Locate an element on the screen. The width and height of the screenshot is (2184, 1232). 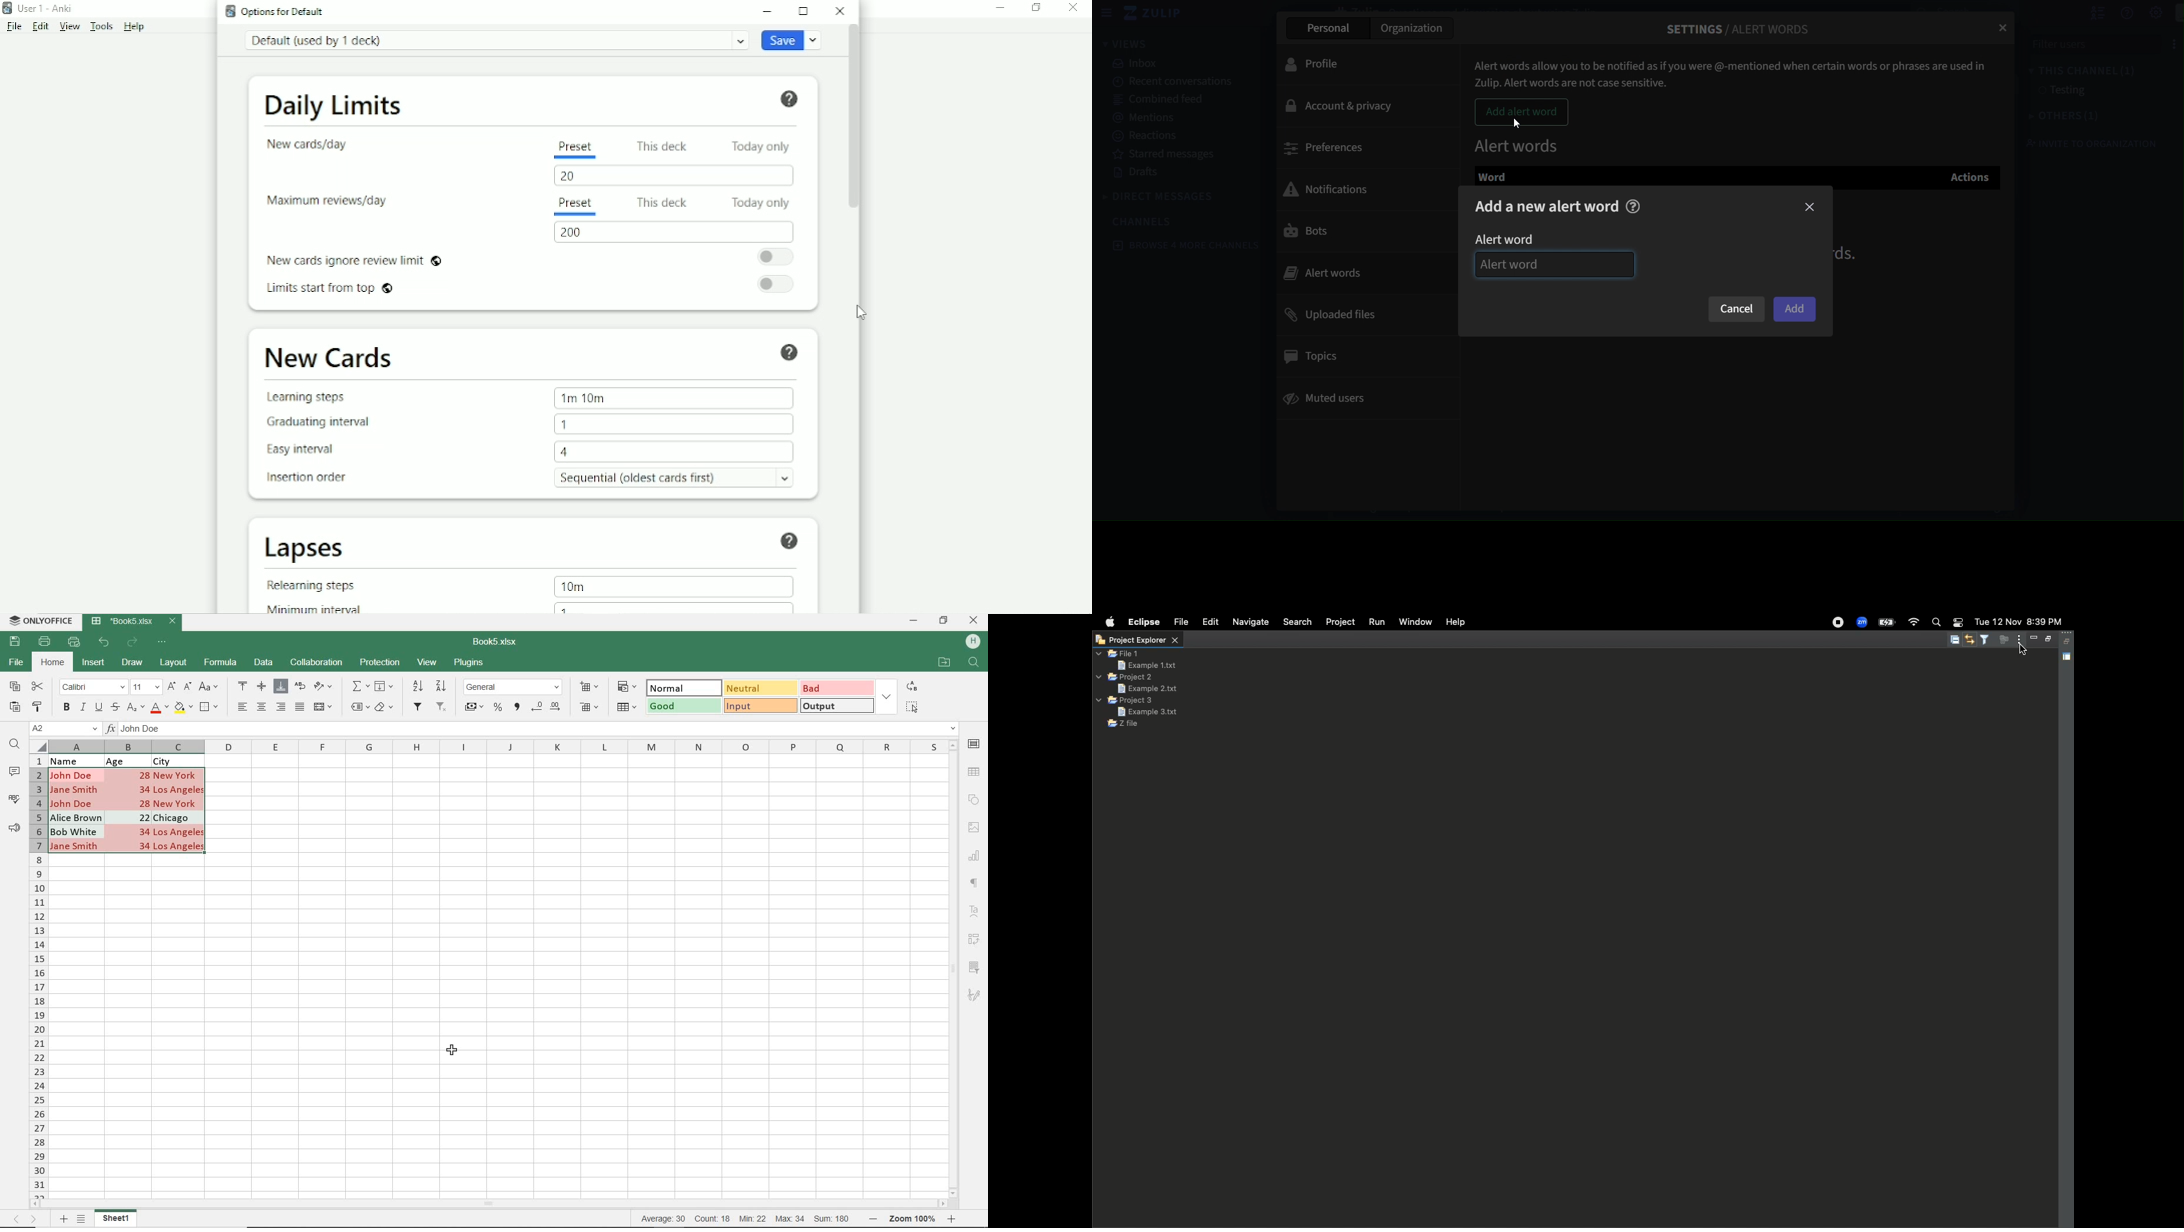
browse 4 more channels is located at coordinates (1186, 244).